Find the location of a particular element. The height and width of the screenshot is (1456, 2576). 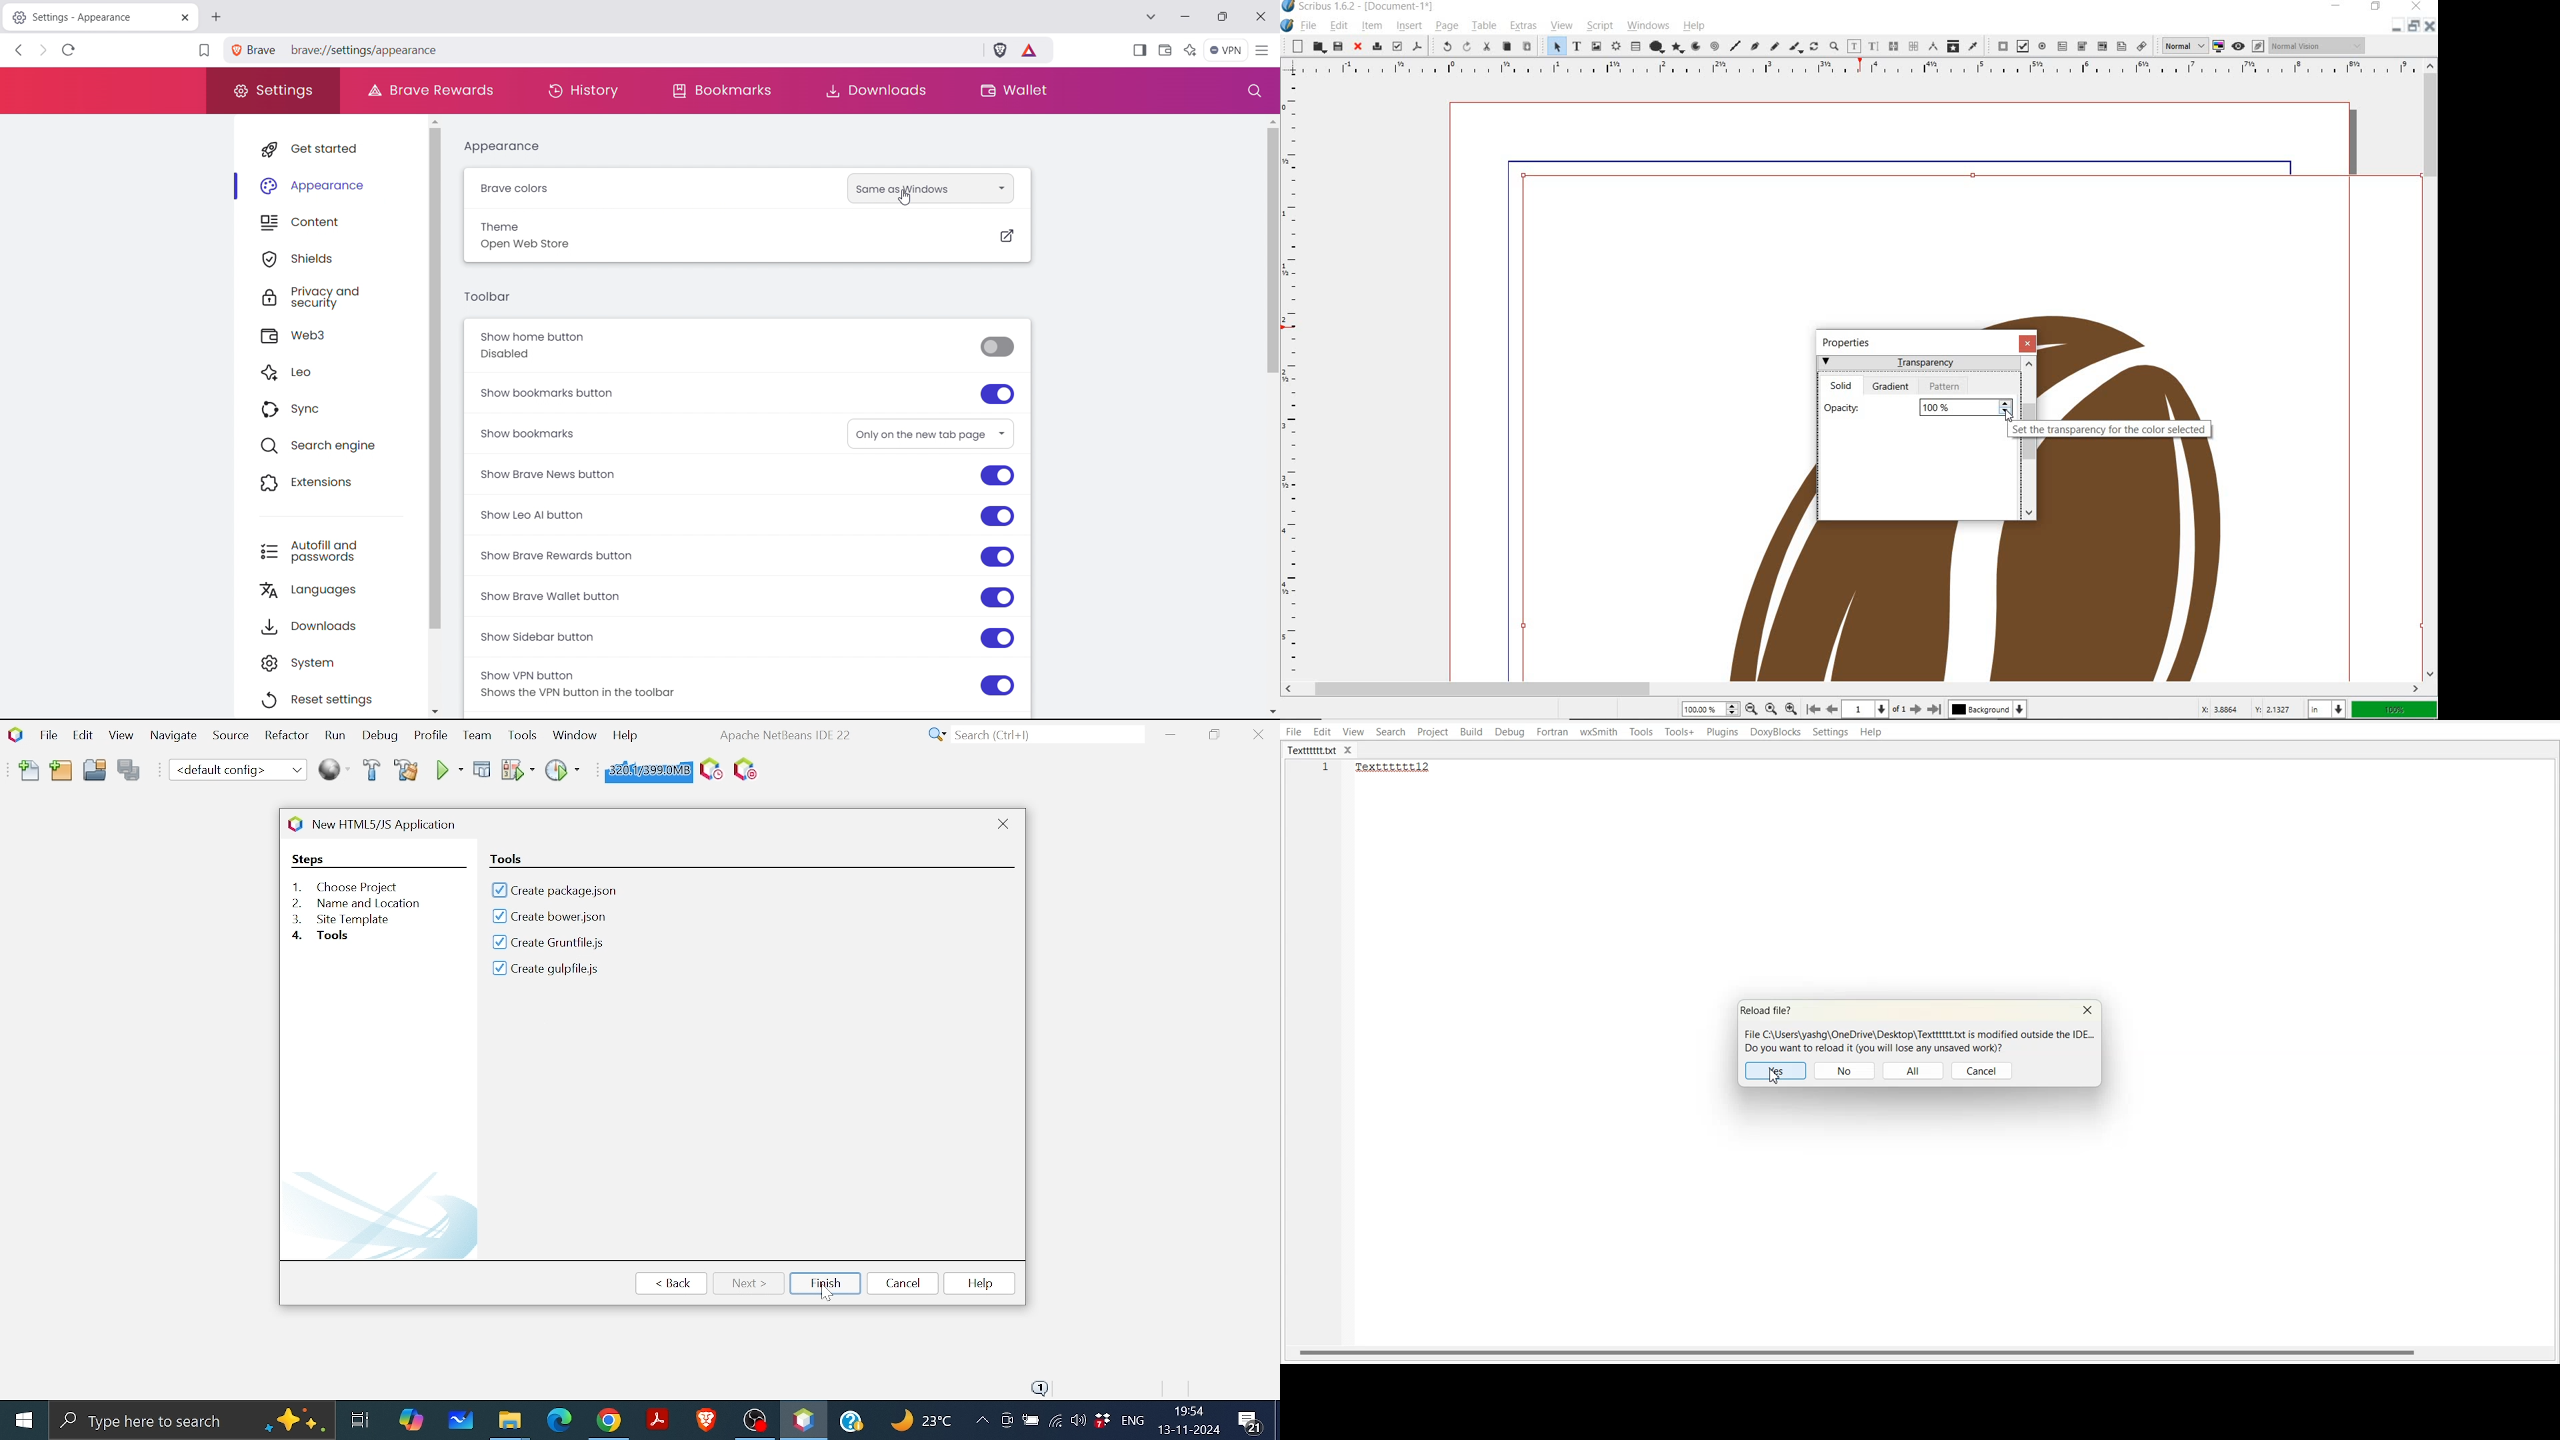

Help is located at coordinates (1871, 733).